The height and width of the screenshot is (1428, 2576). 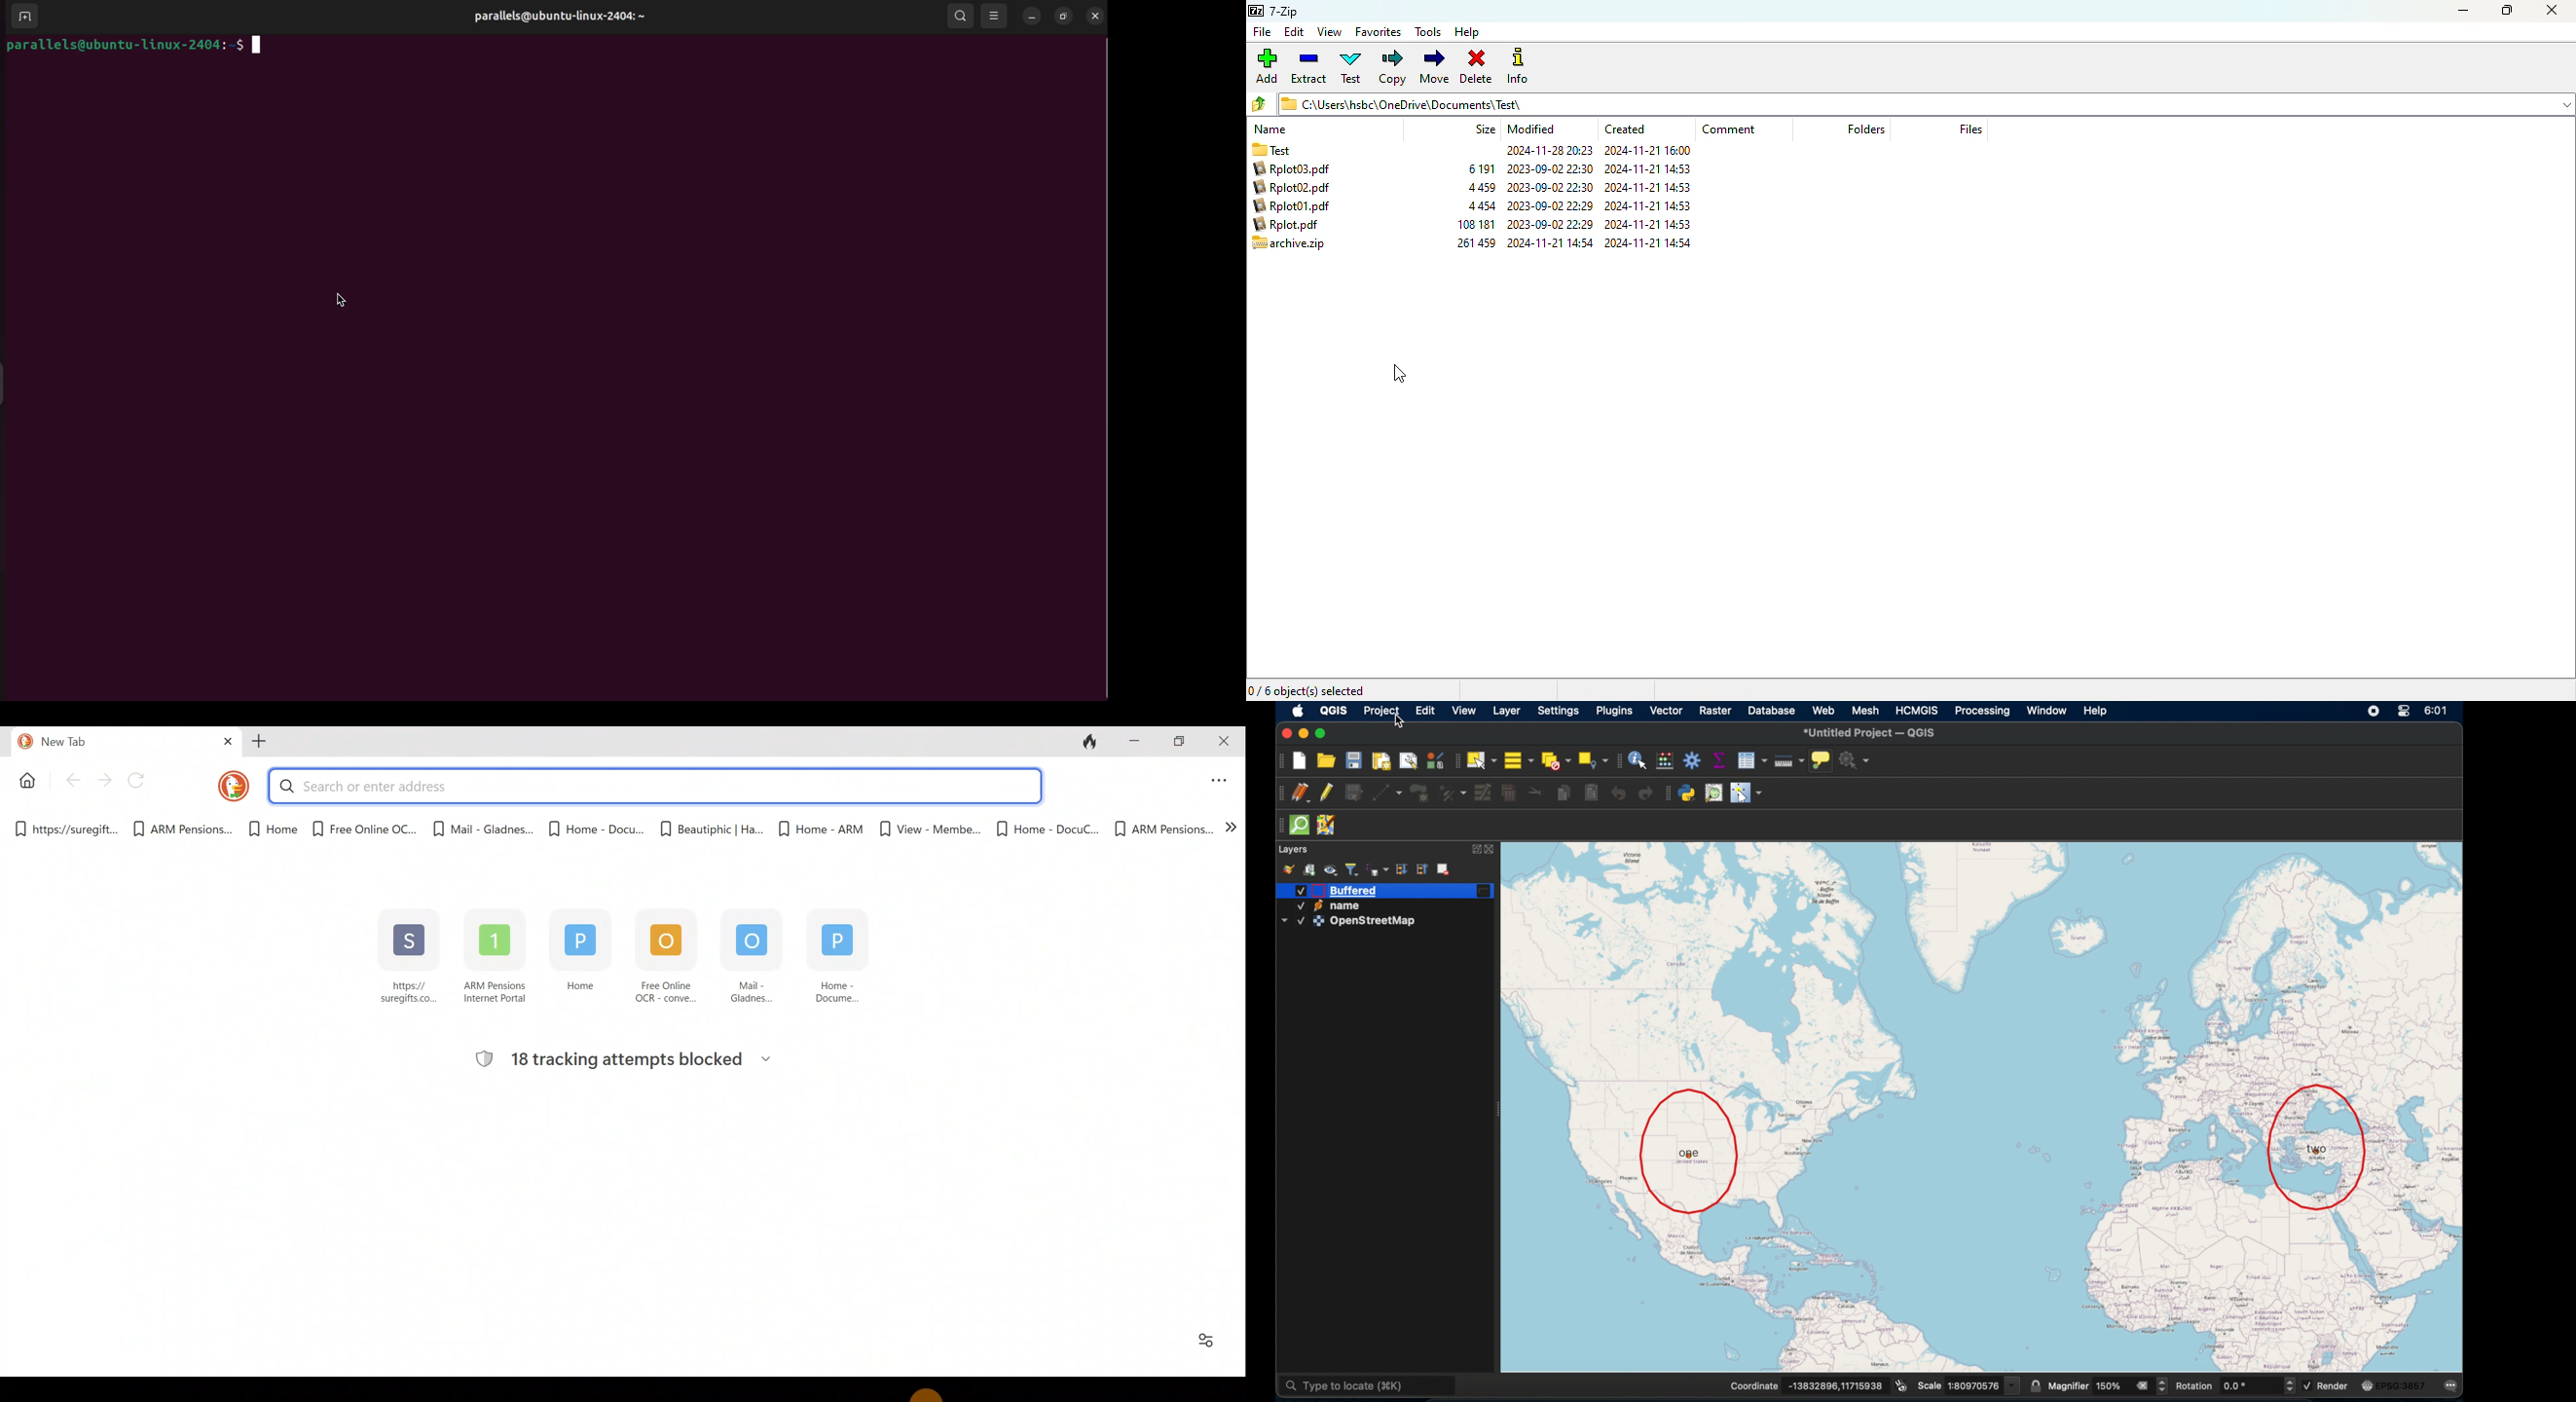 I want to click on print layout, so click(x=1382, y=761).